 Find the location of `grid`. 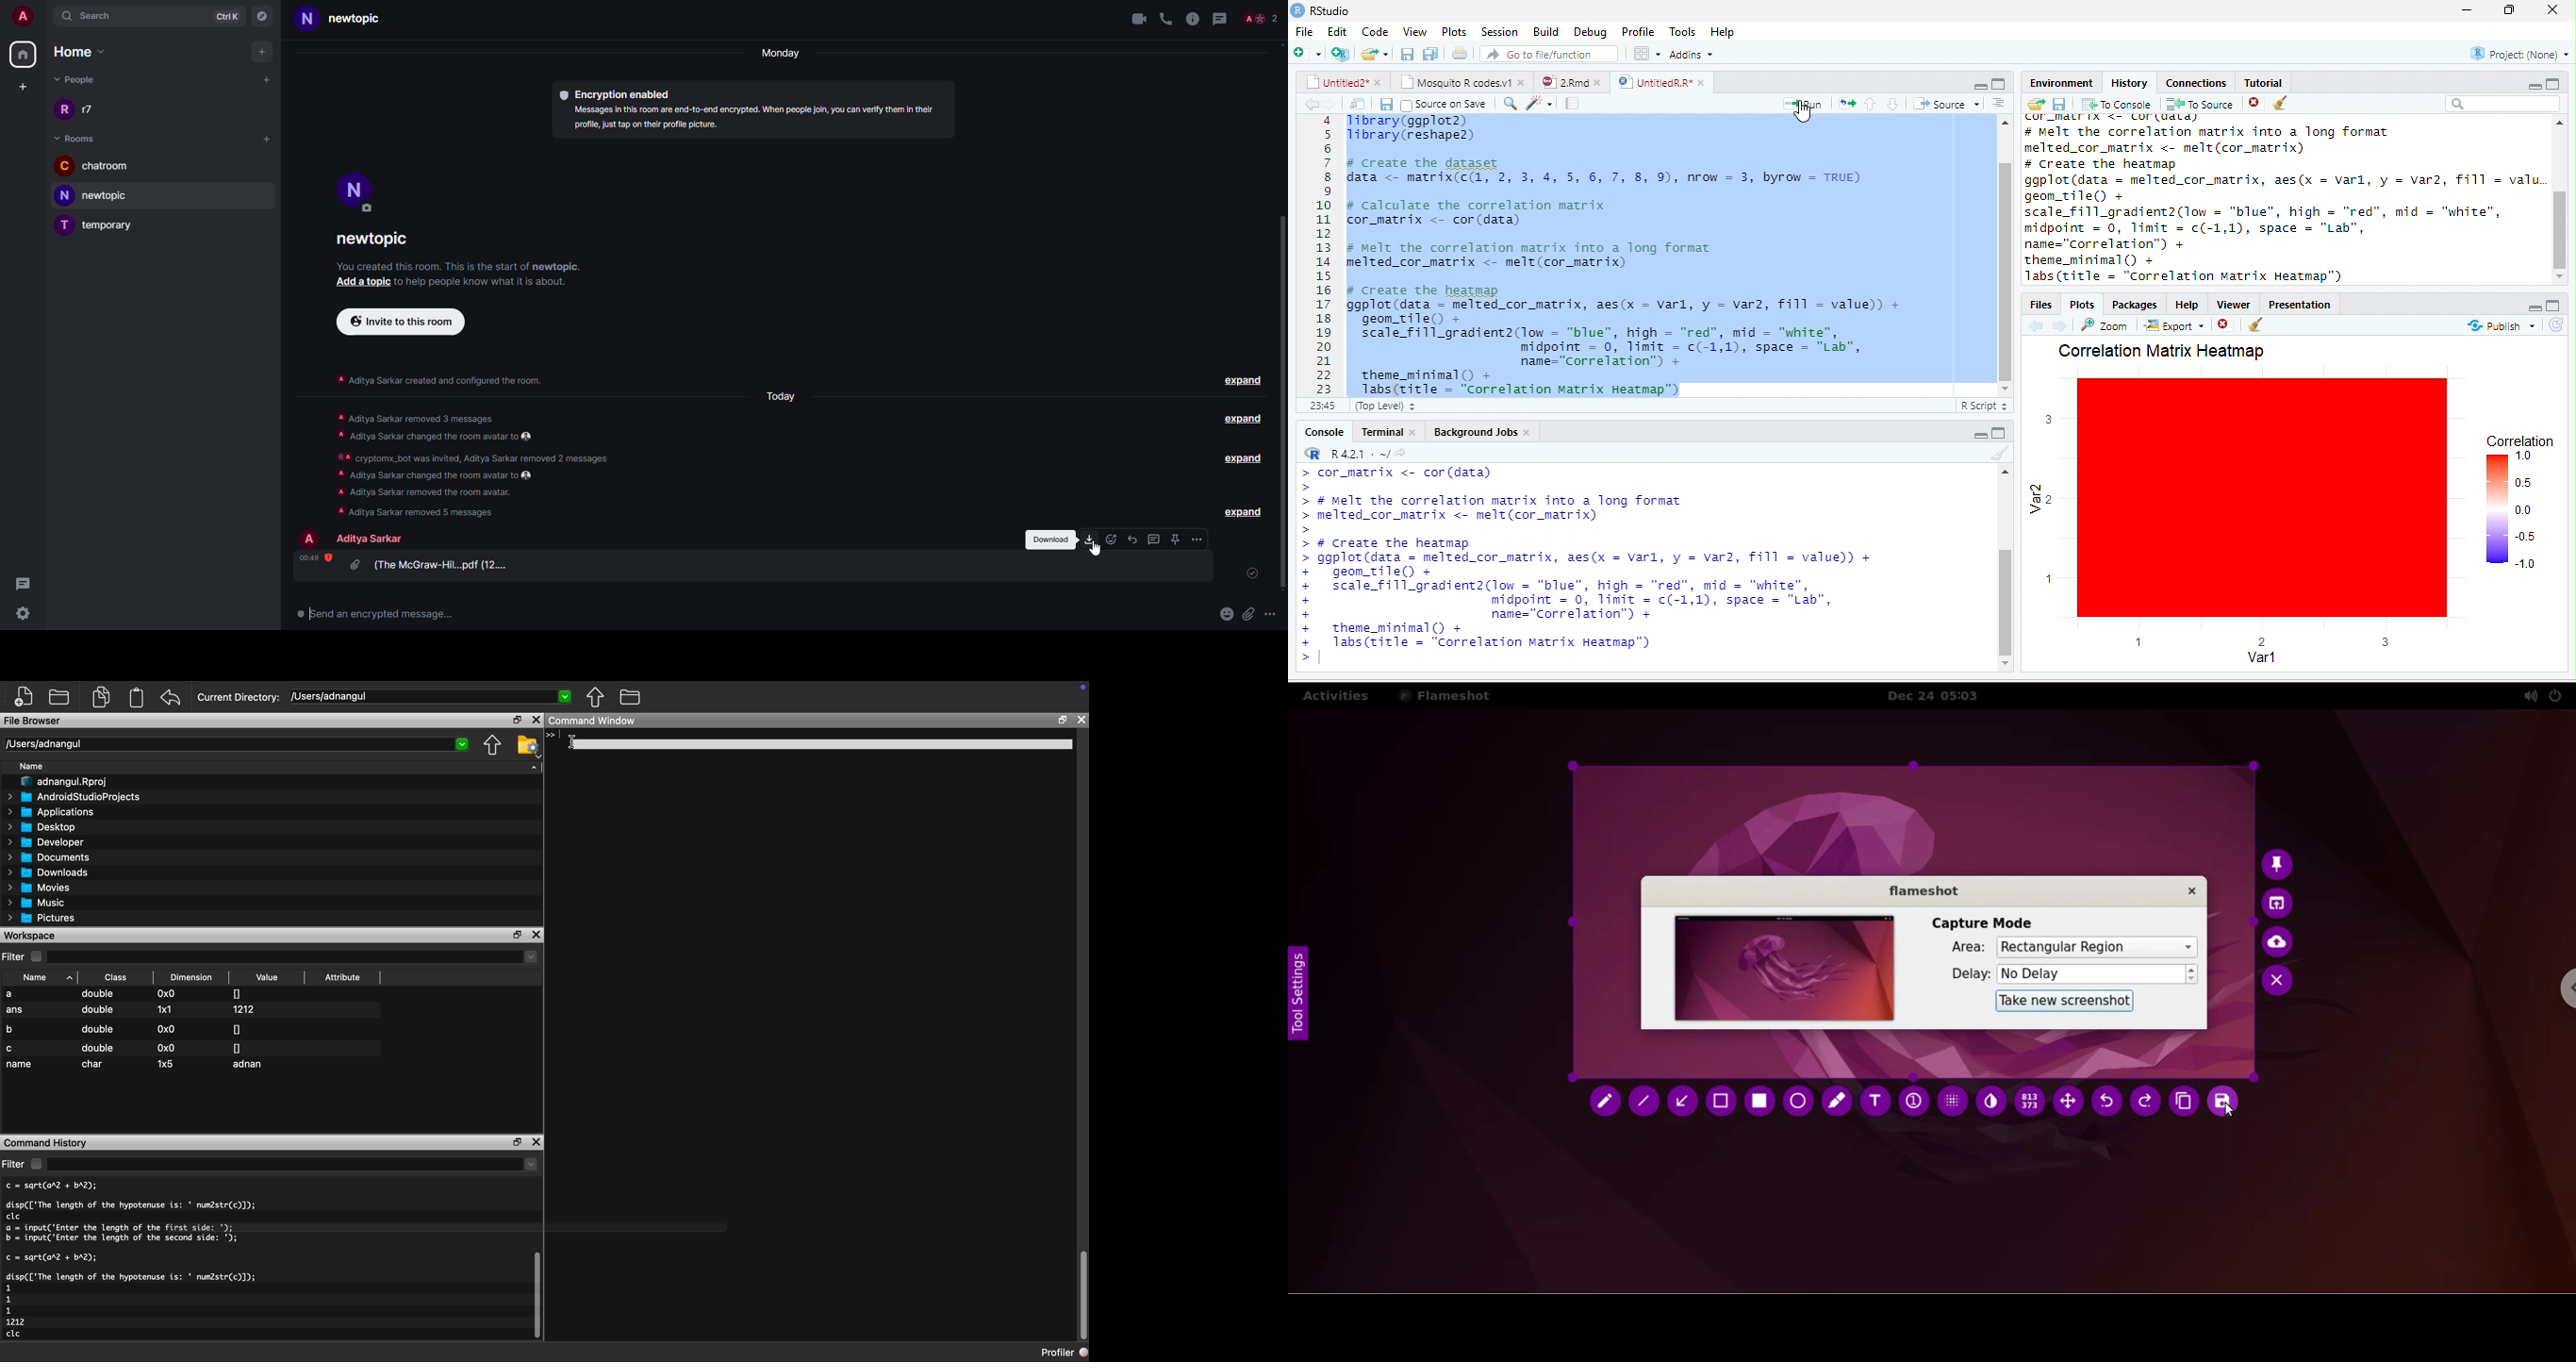

grid is located at coordinates (1646, 55).